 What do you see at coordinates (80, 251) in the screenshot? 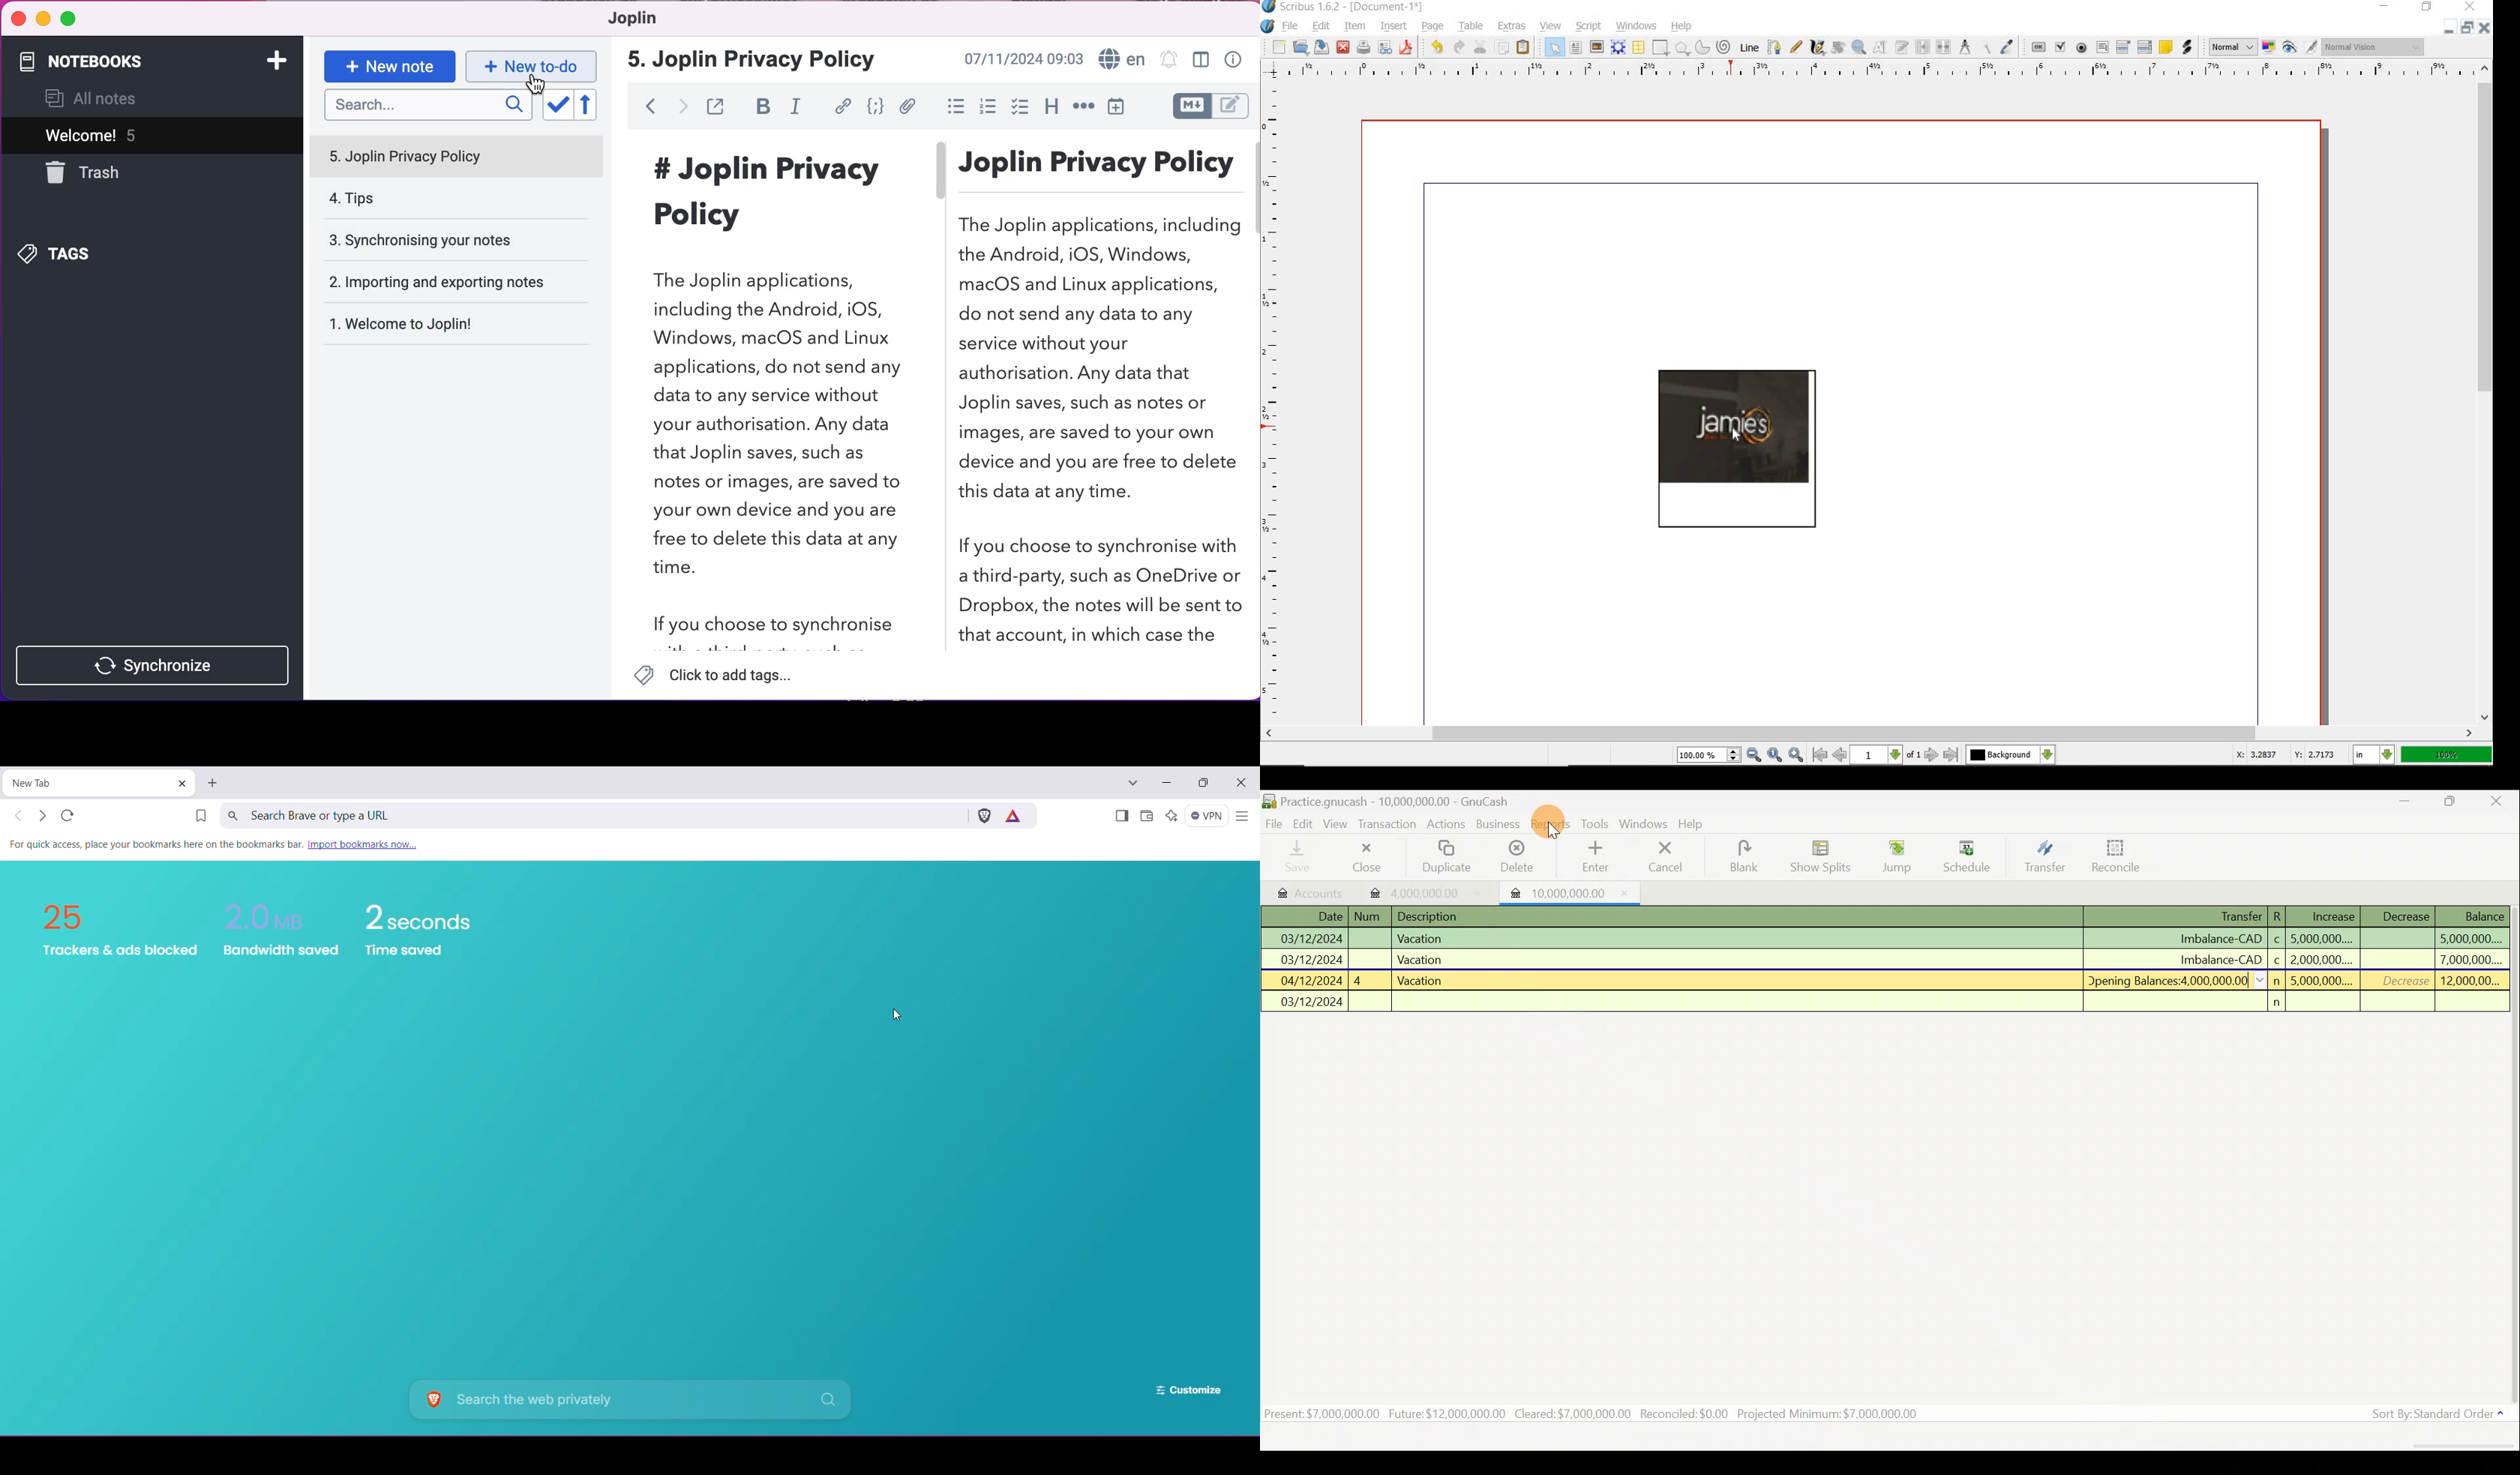
I see `tags` at bounding box center [80, 251].